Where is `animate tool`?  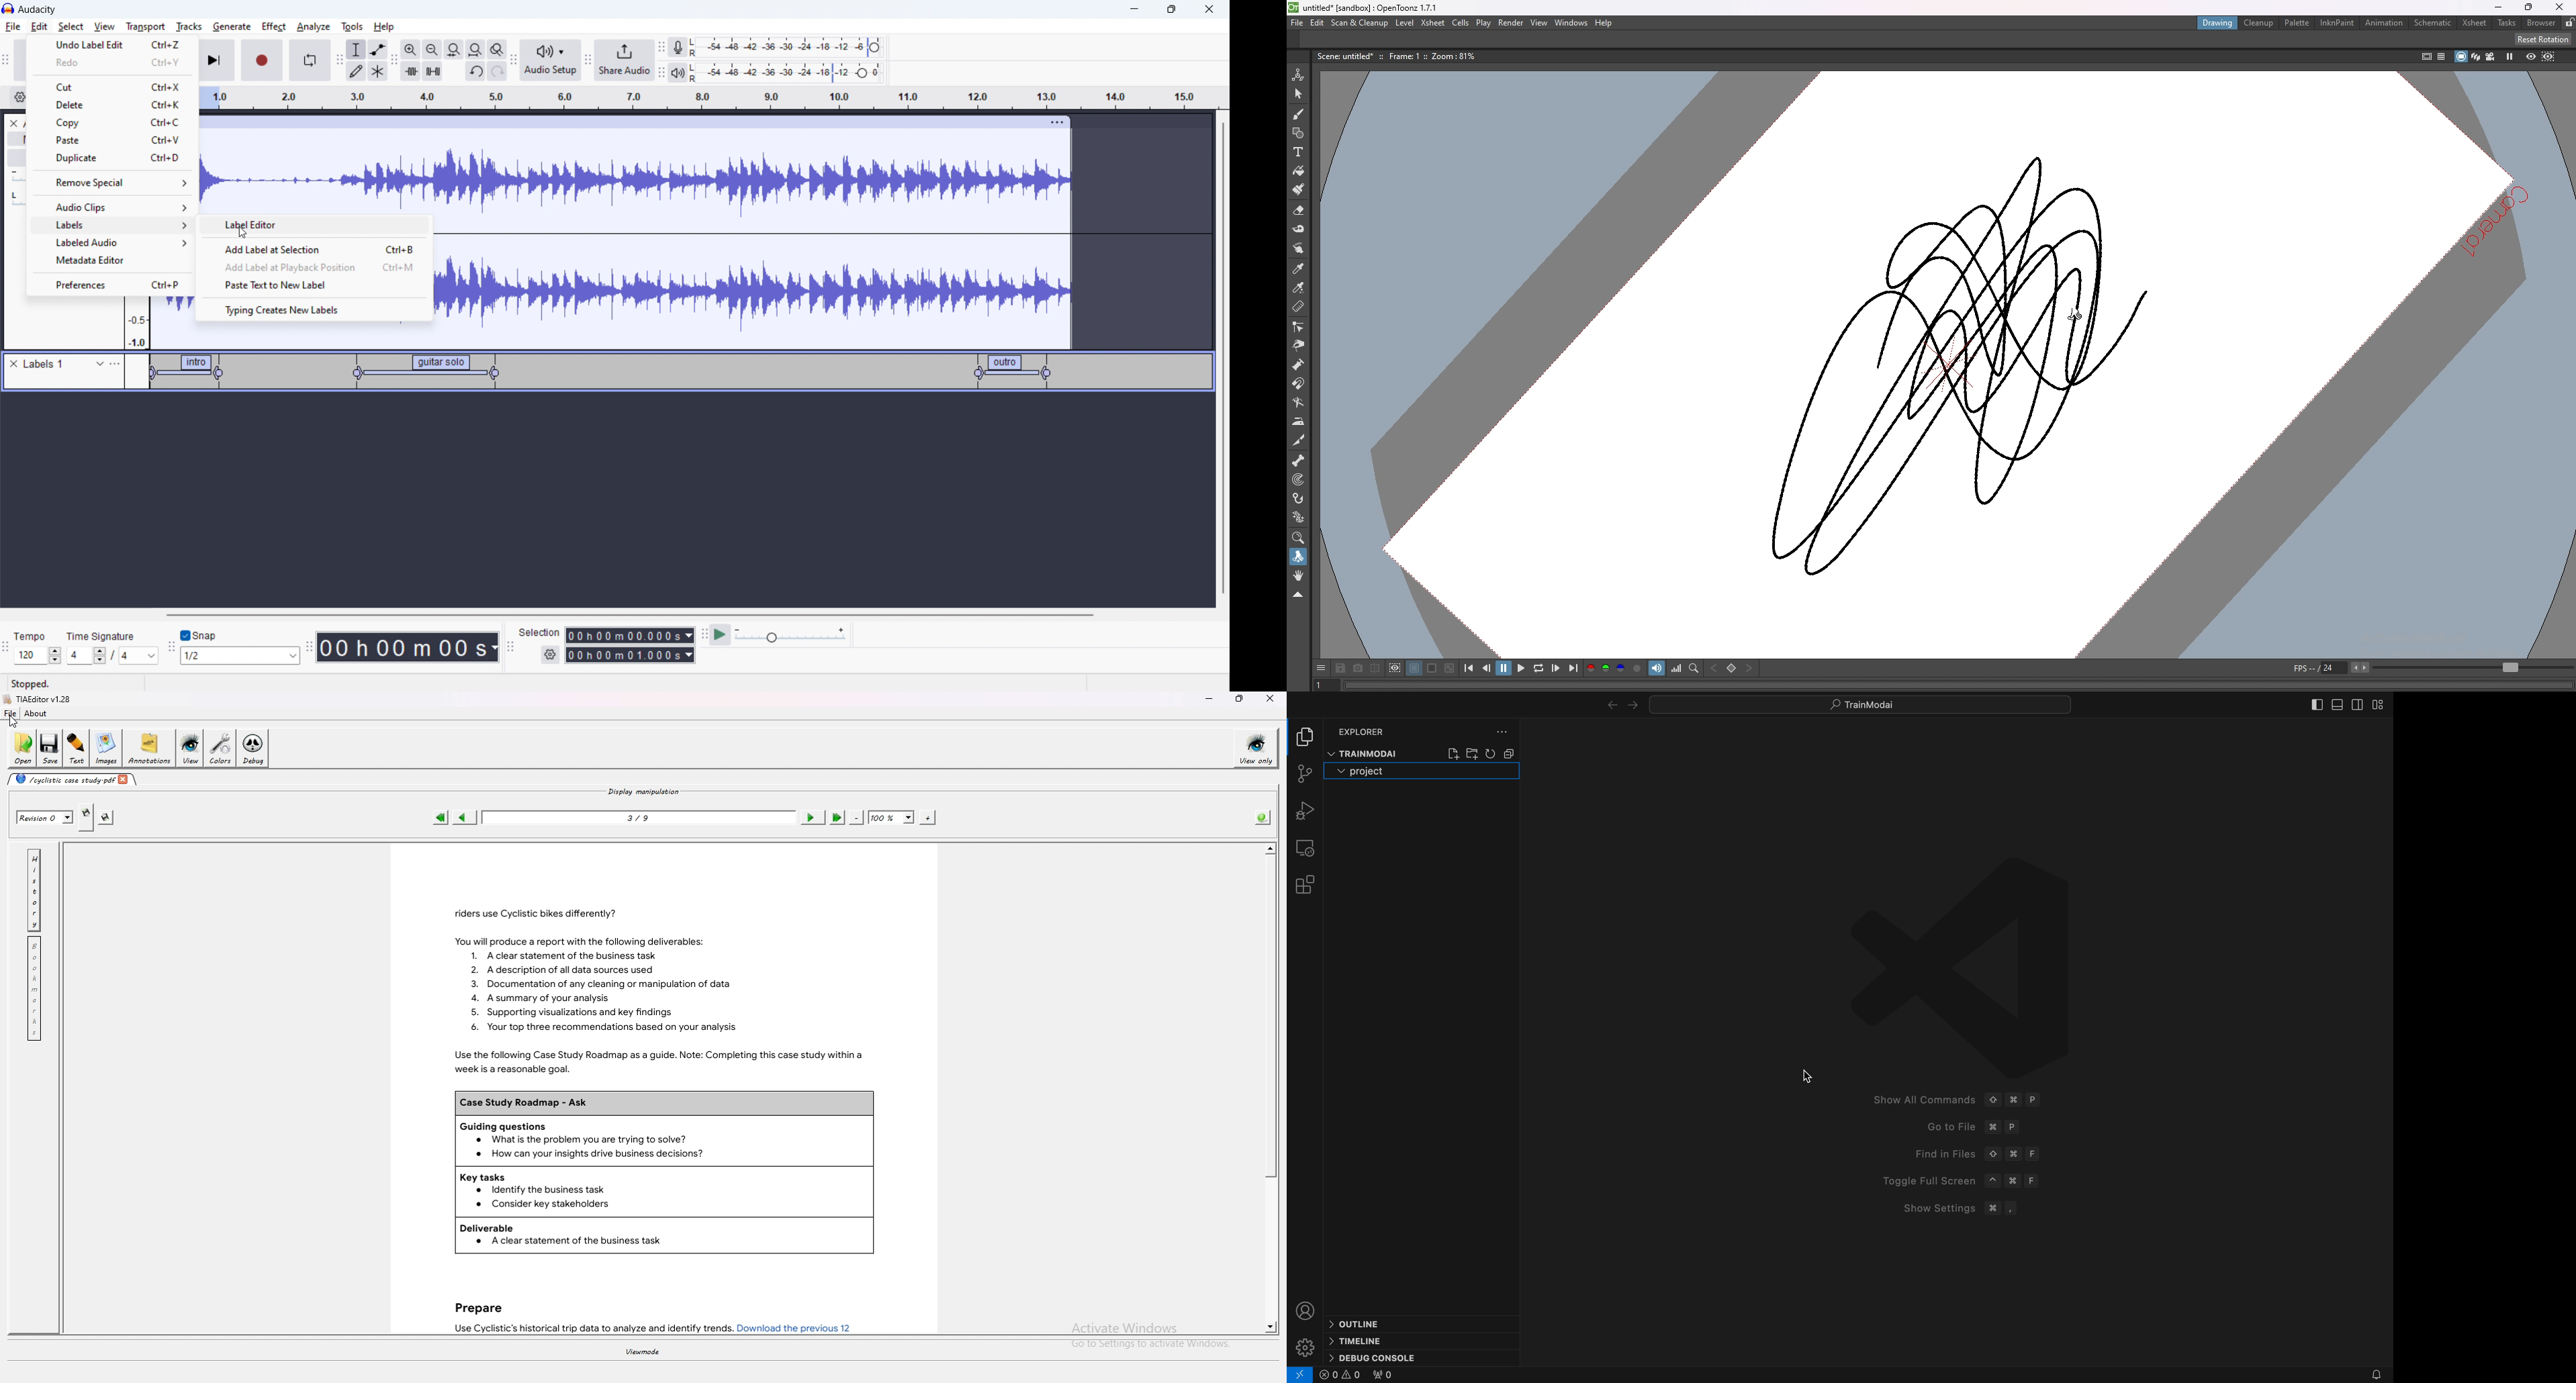
animate tool is located at coordinates (1298, 75).